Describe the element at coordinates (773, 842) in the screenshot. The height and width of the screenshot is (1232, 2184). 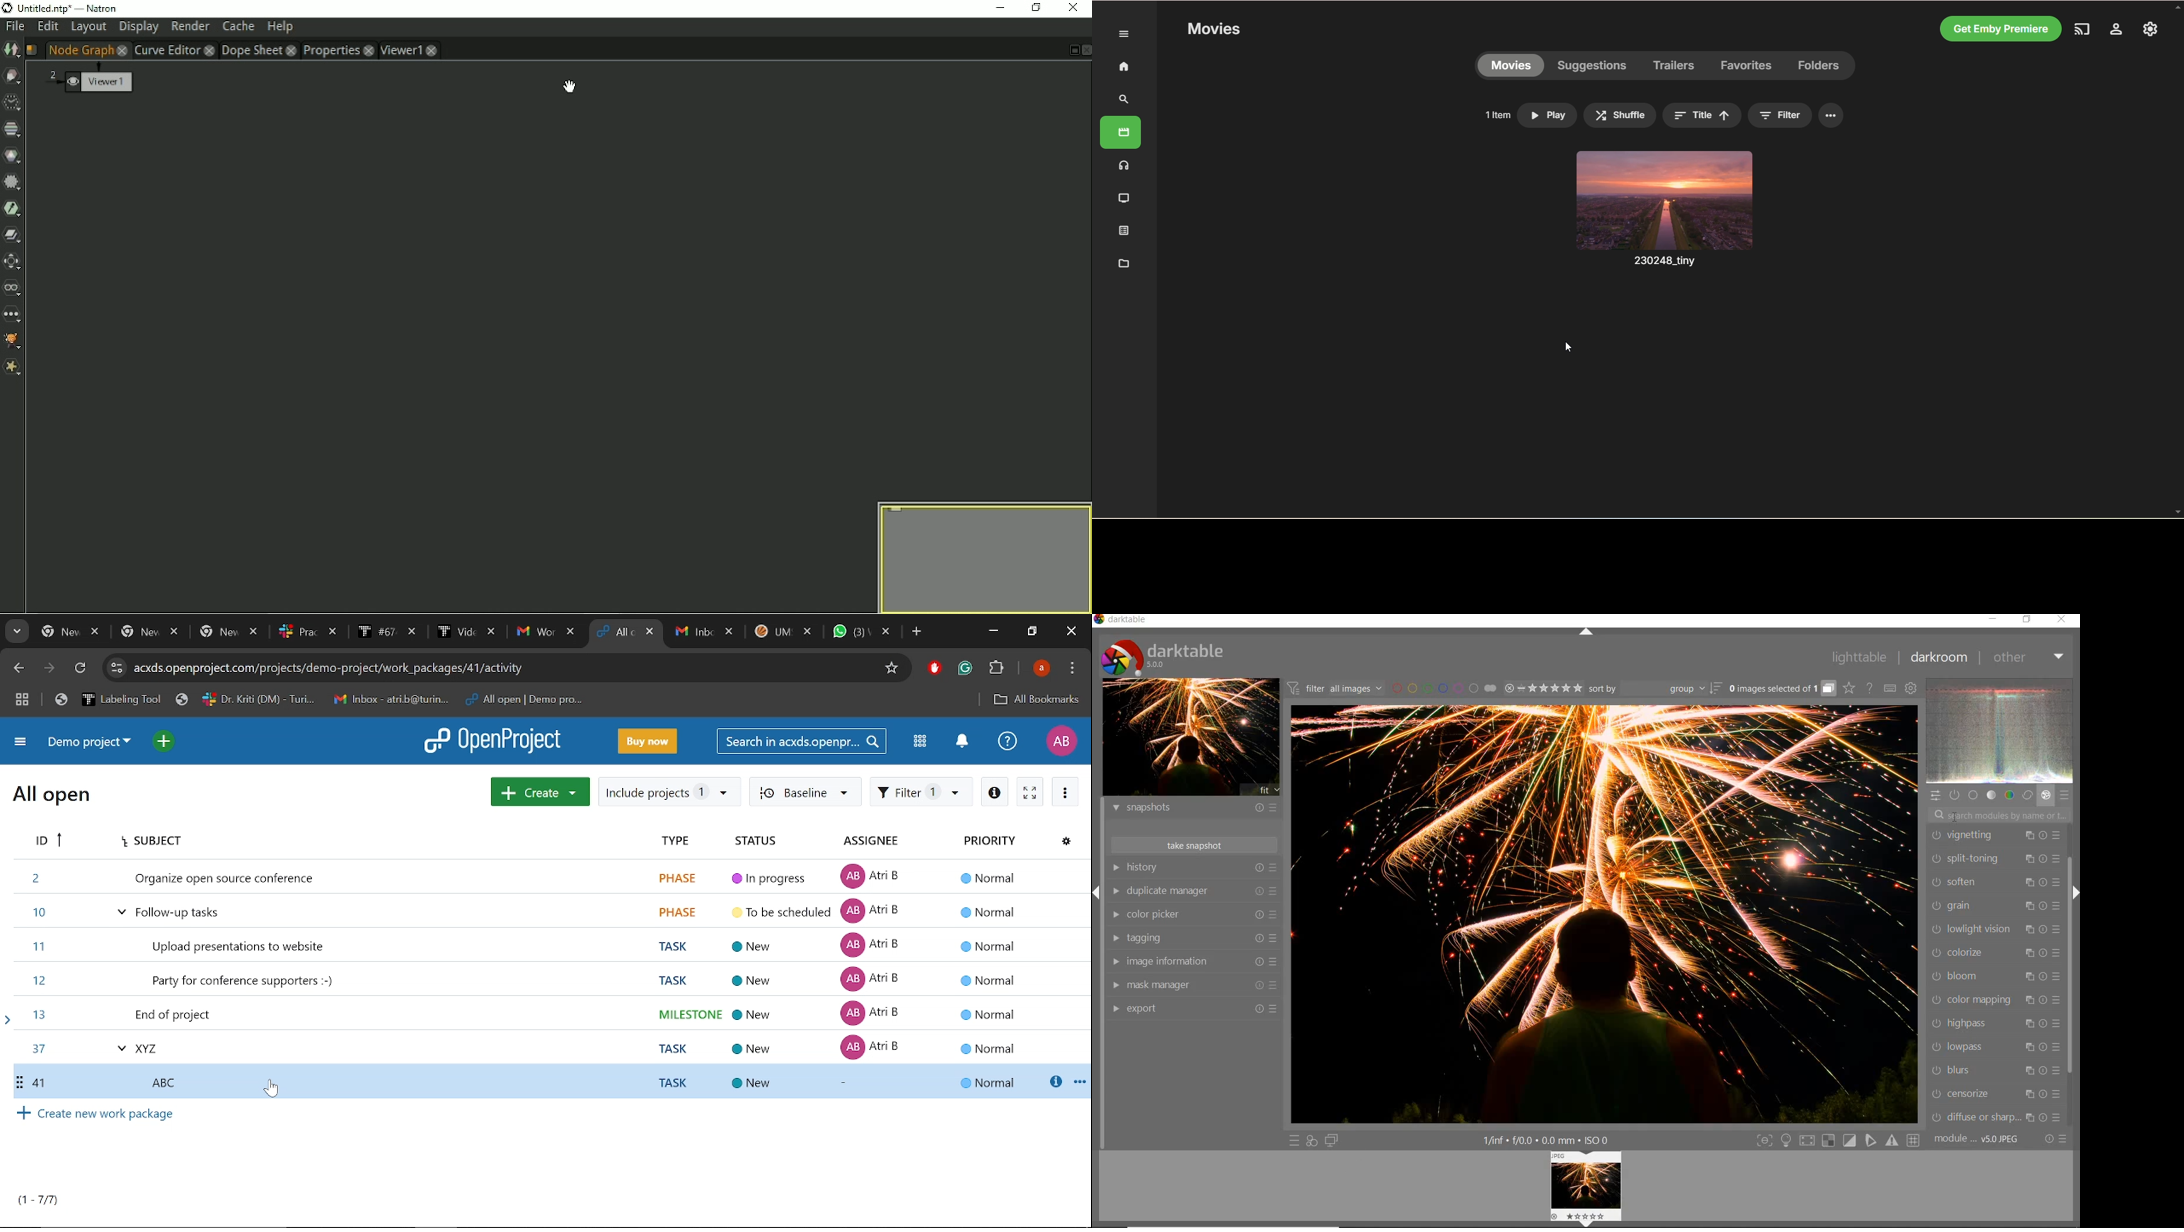
I see `Status` at that location.